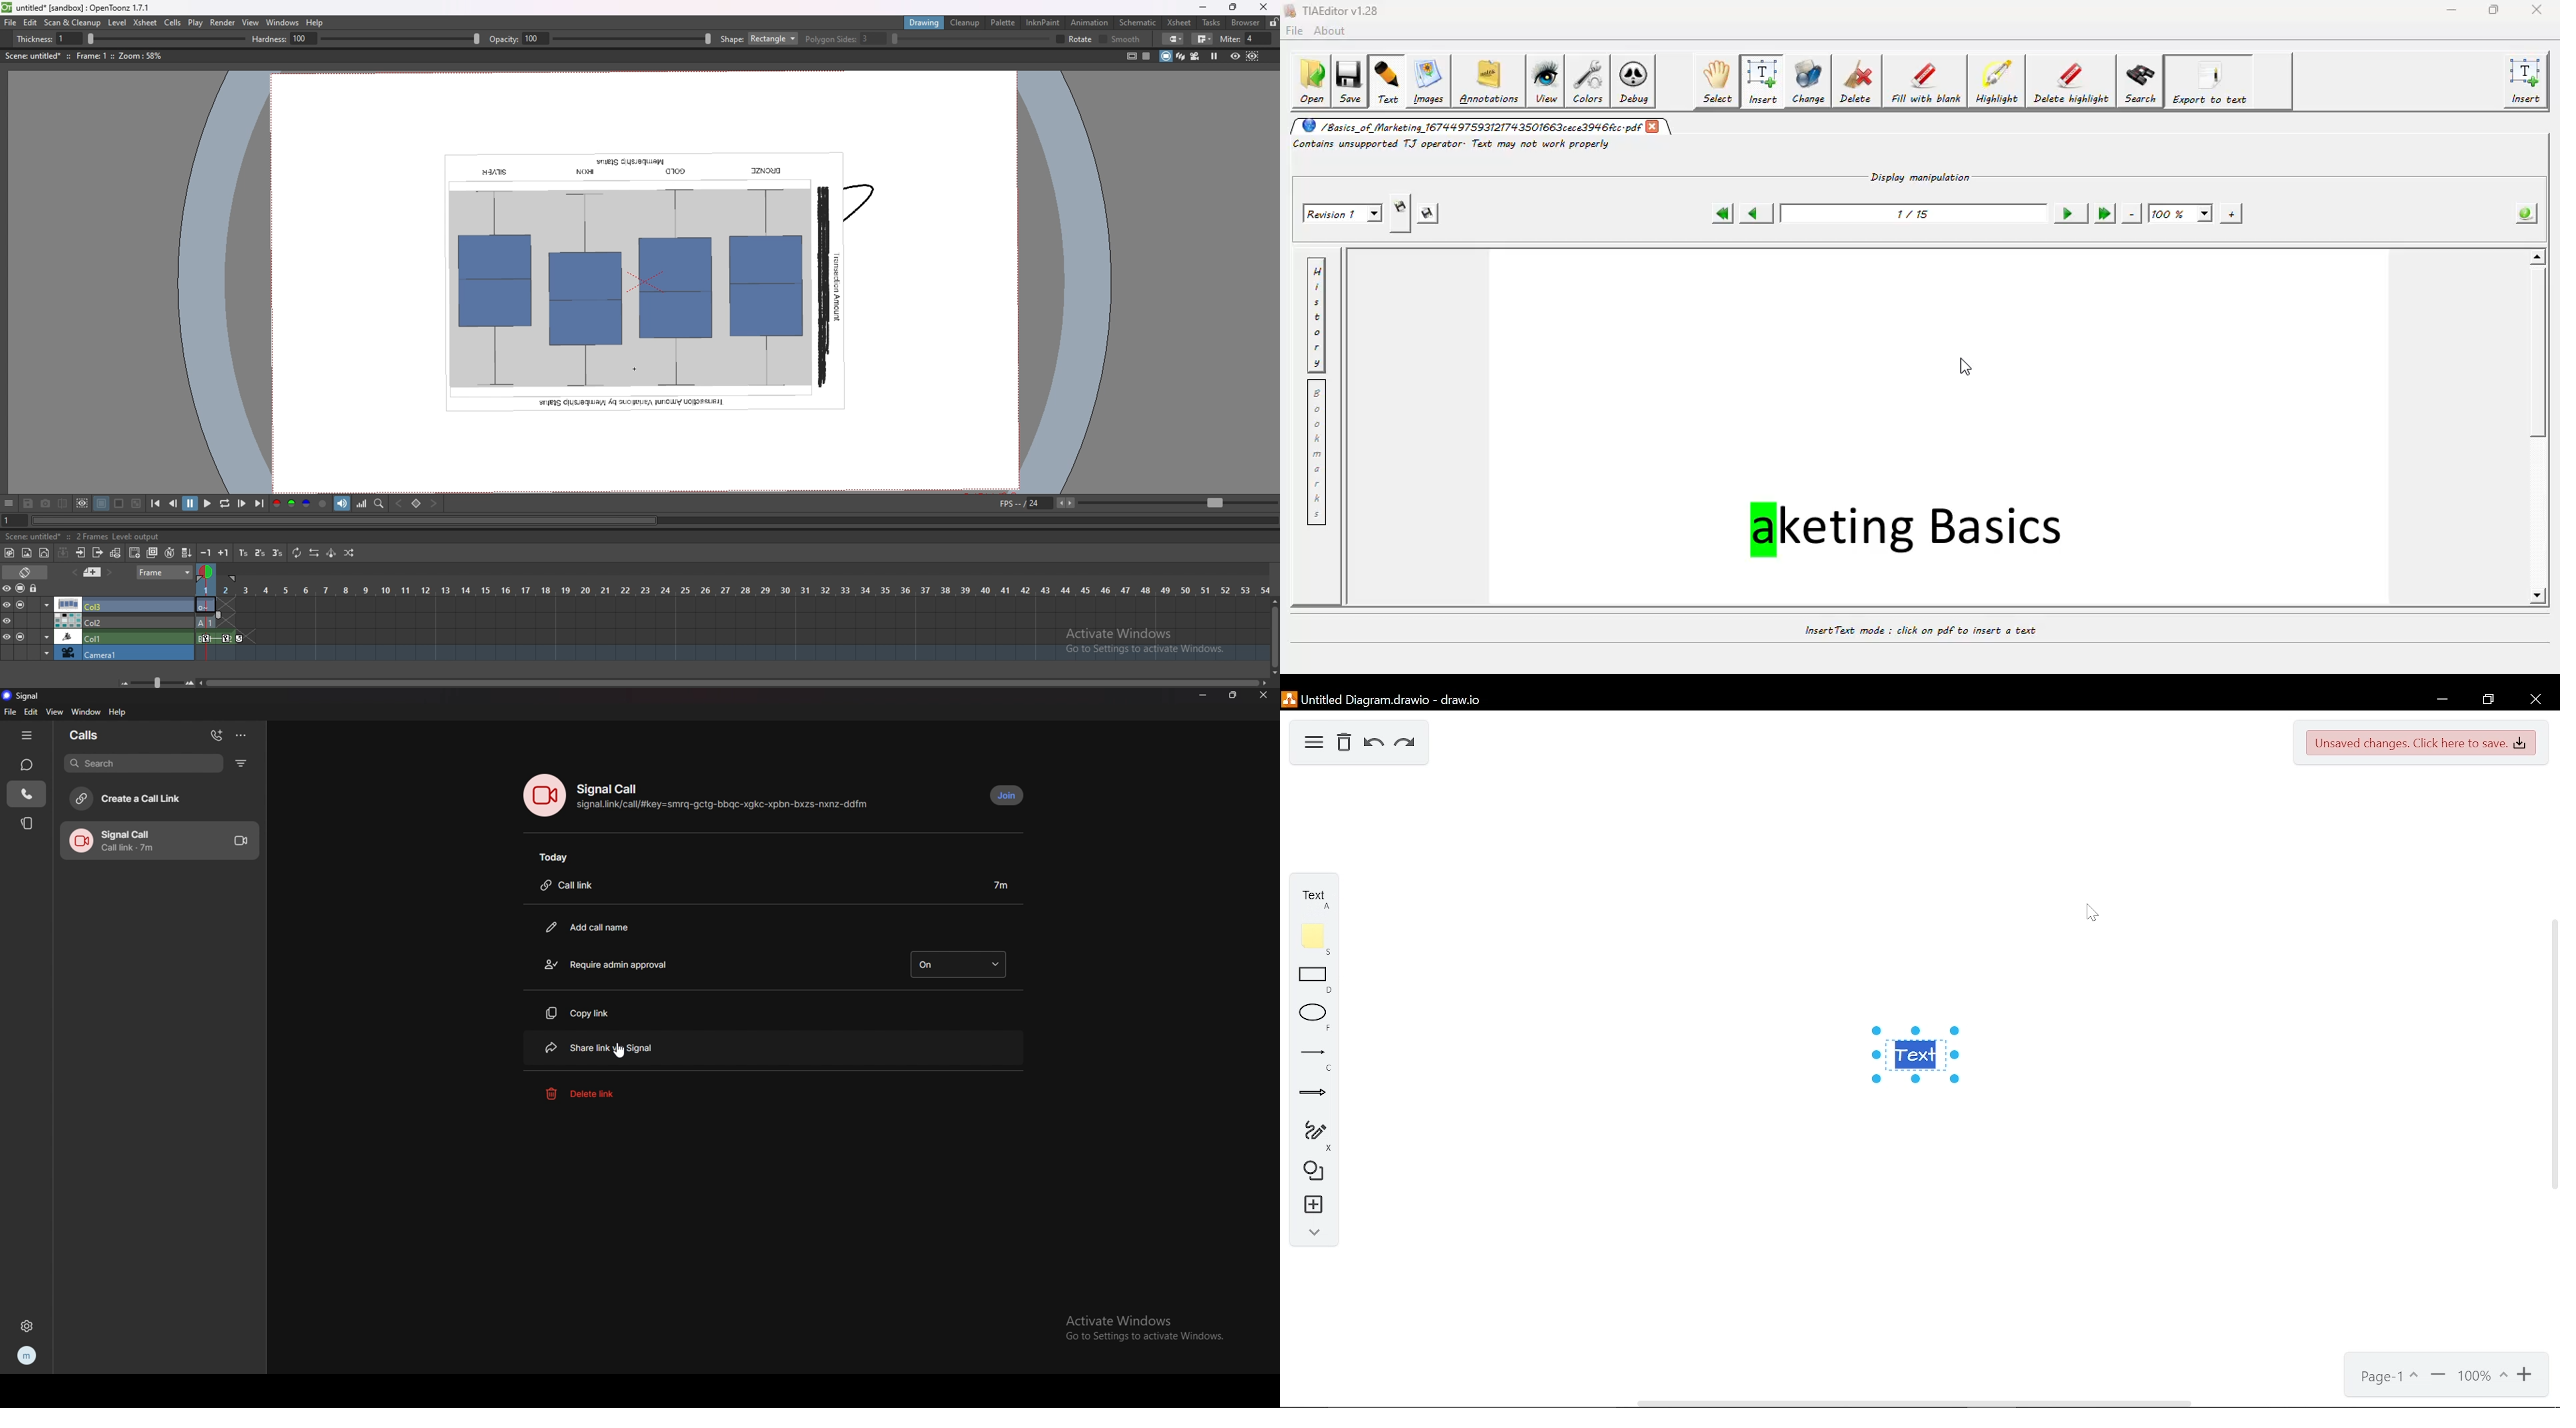  Describe the element at coordinates (1309, 1096) in the screenshot. I see `Arrow` at that location.